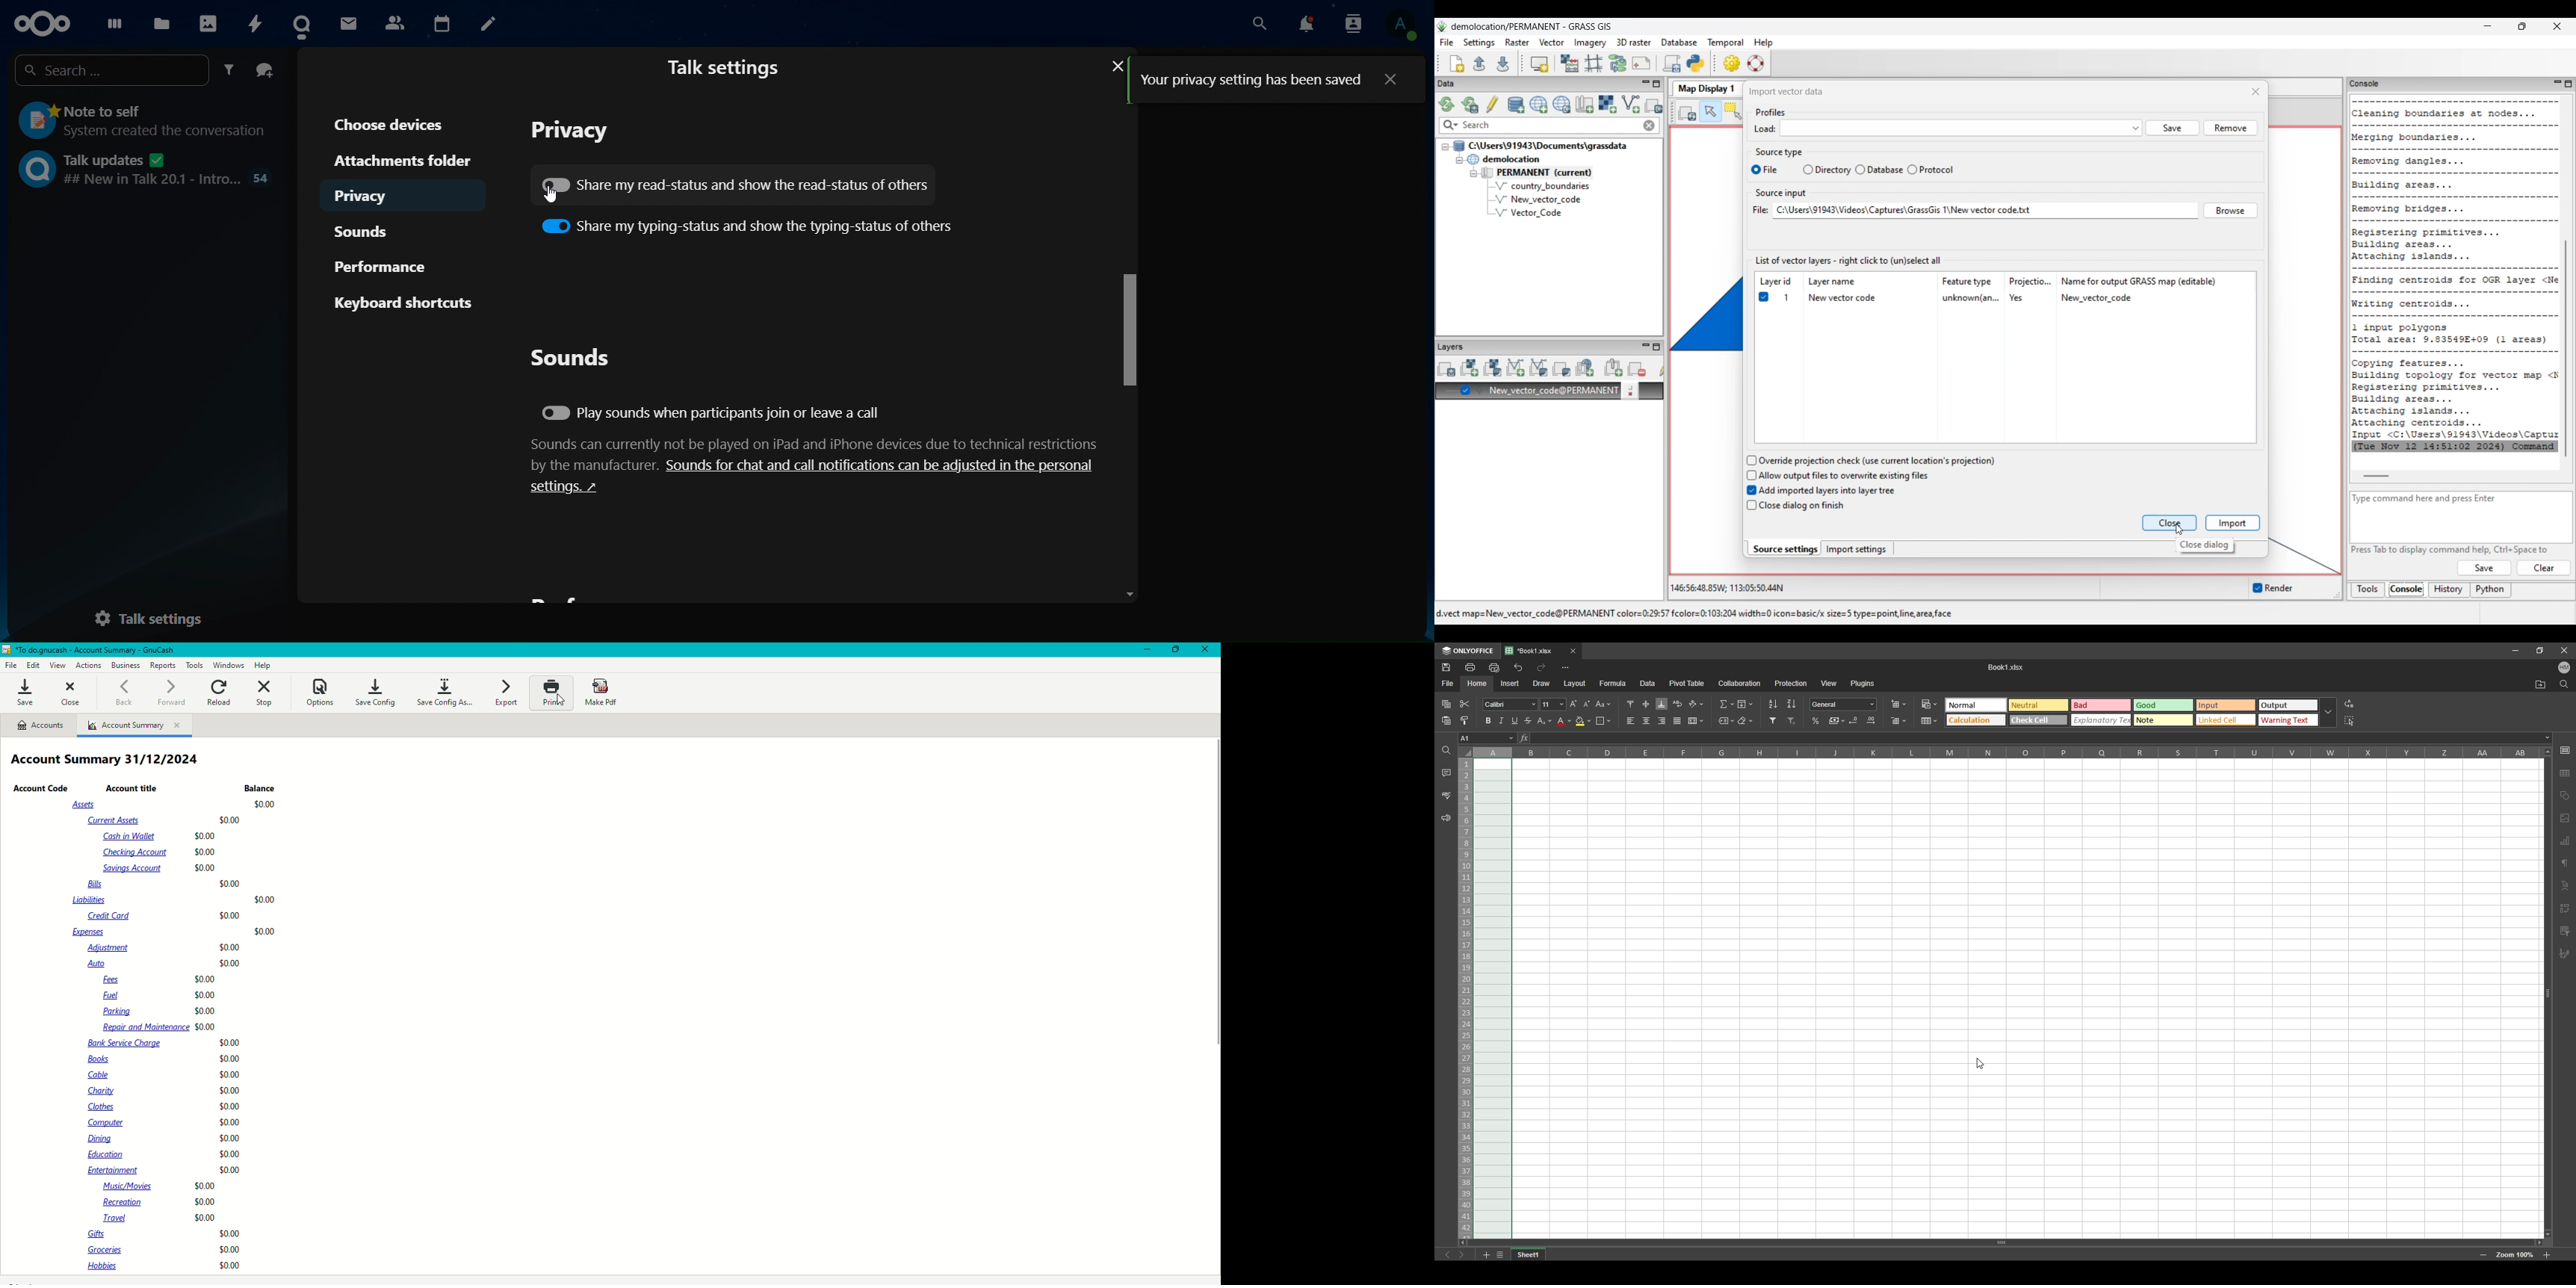 The height and width of the screenshot is (1288, 2576). I want to click on calendar, so click(441, 21).